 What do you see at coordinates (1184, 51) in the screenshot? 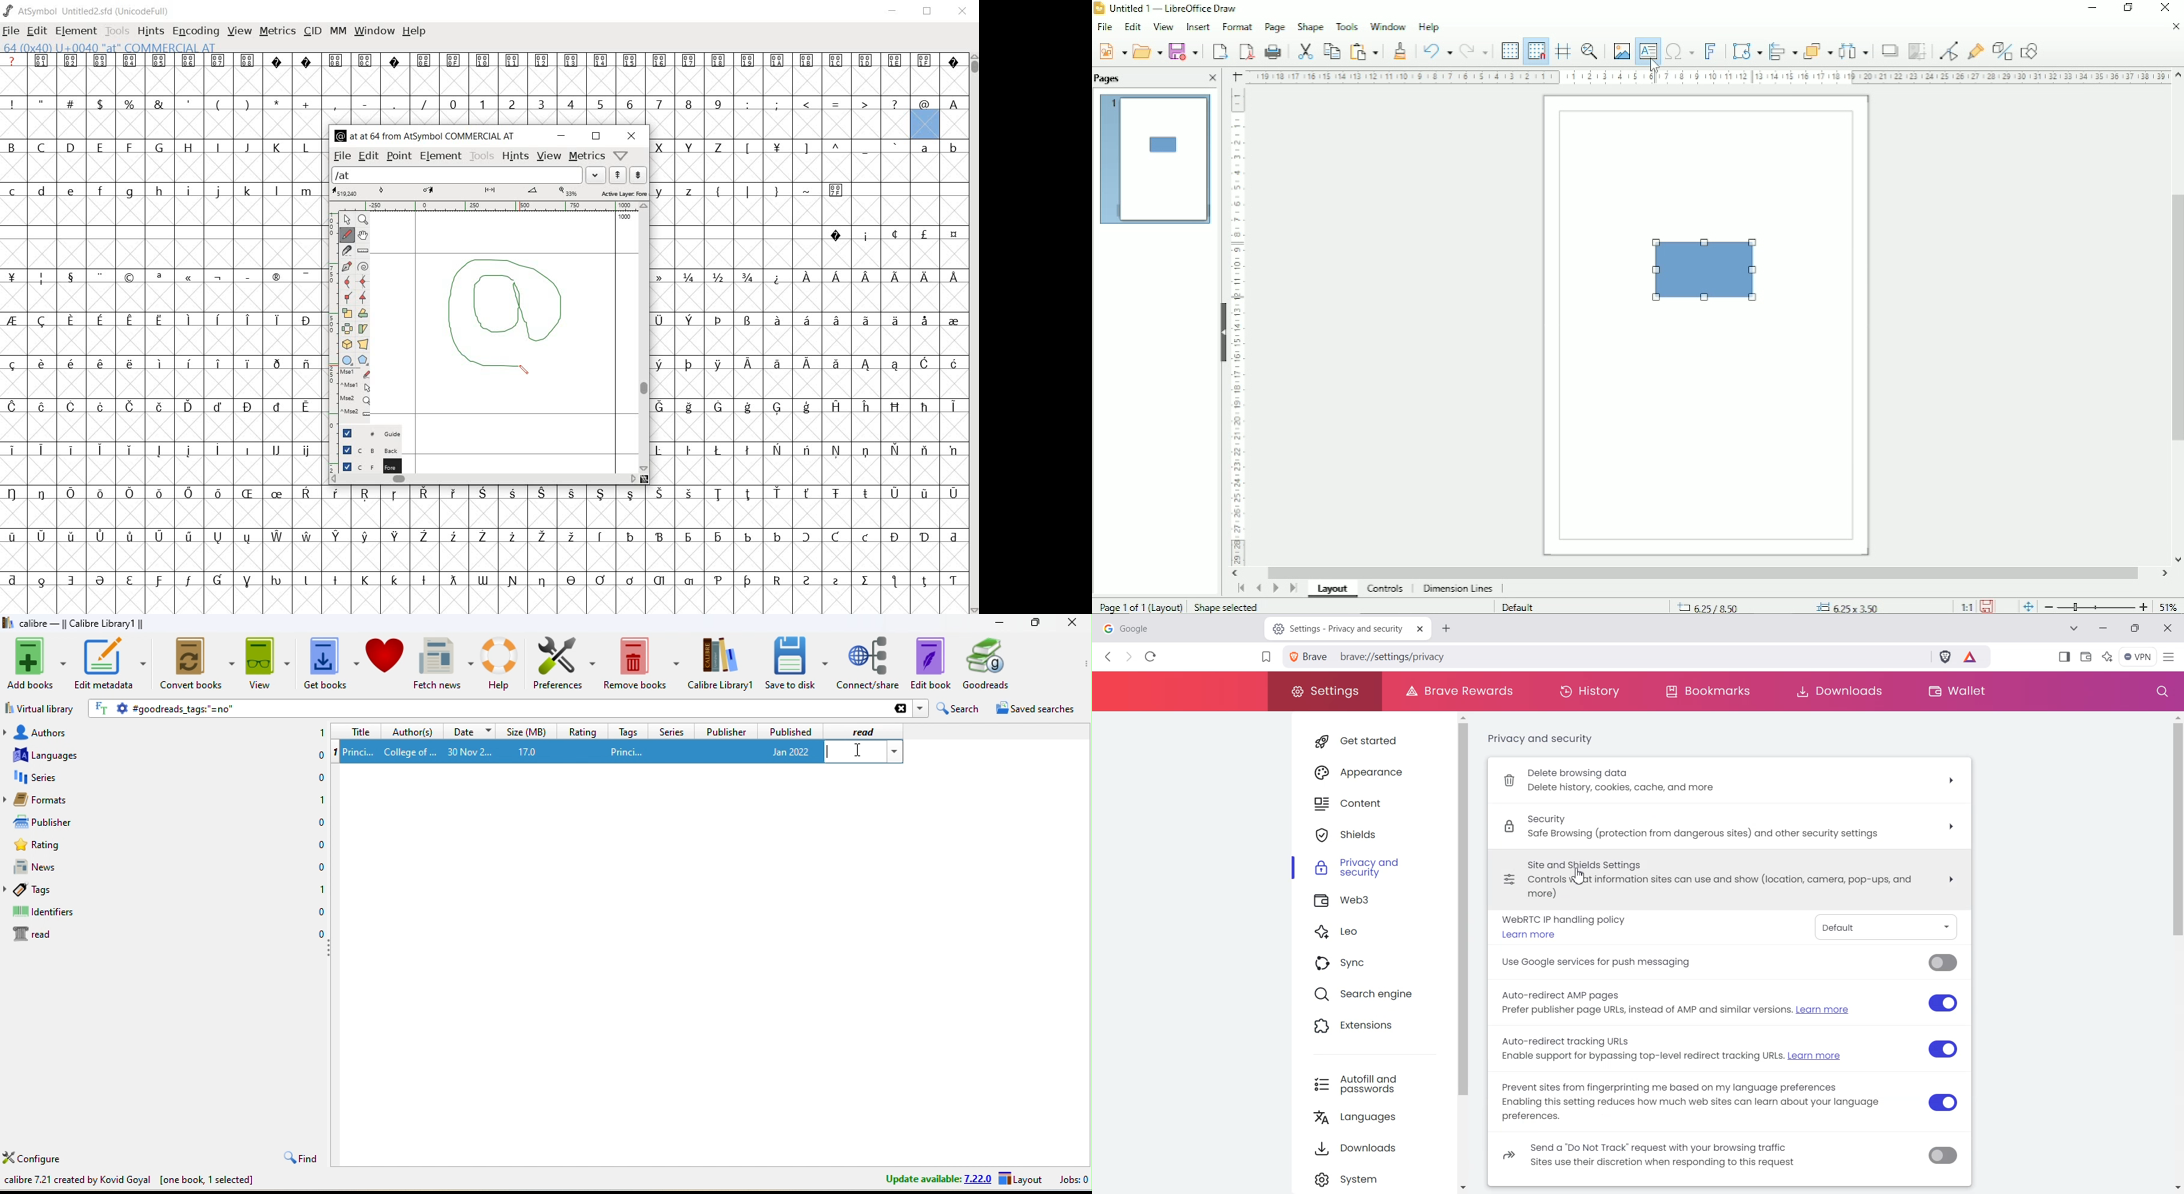
I see `Save` at bounding box center [1184, 51].